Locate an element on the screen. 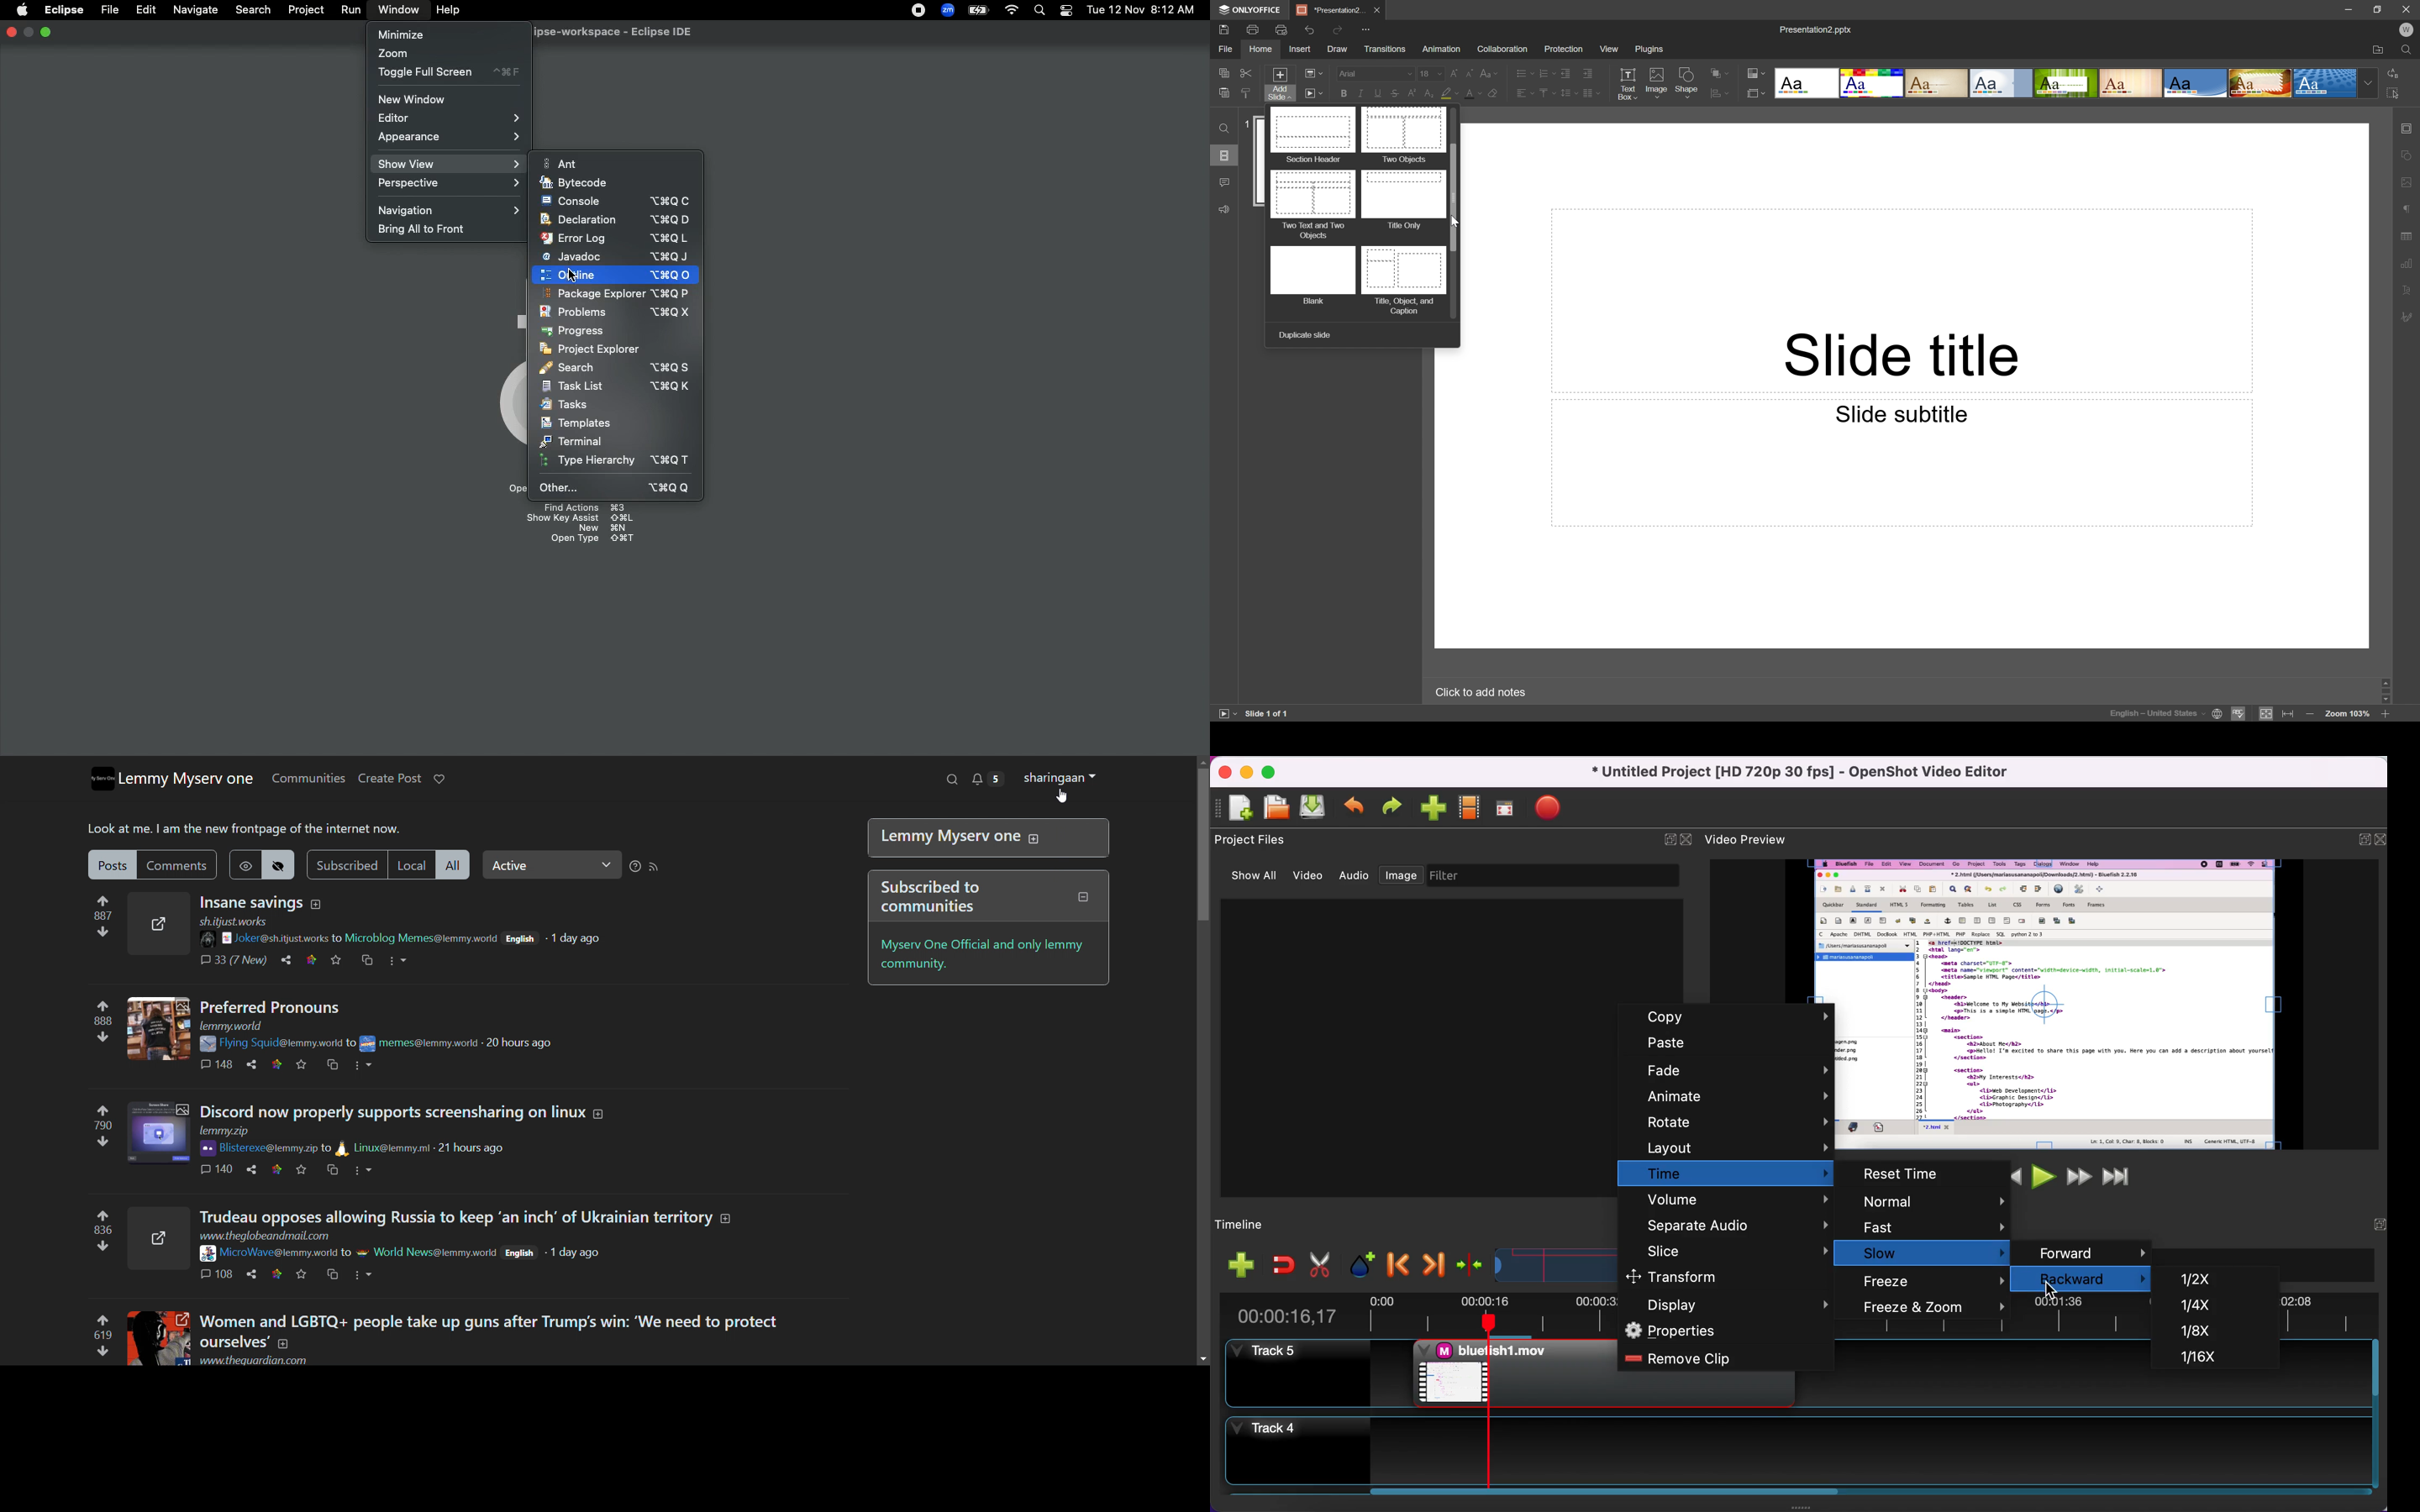 The image size is (2436, 1512). Window is located at coordinates (396, 10).